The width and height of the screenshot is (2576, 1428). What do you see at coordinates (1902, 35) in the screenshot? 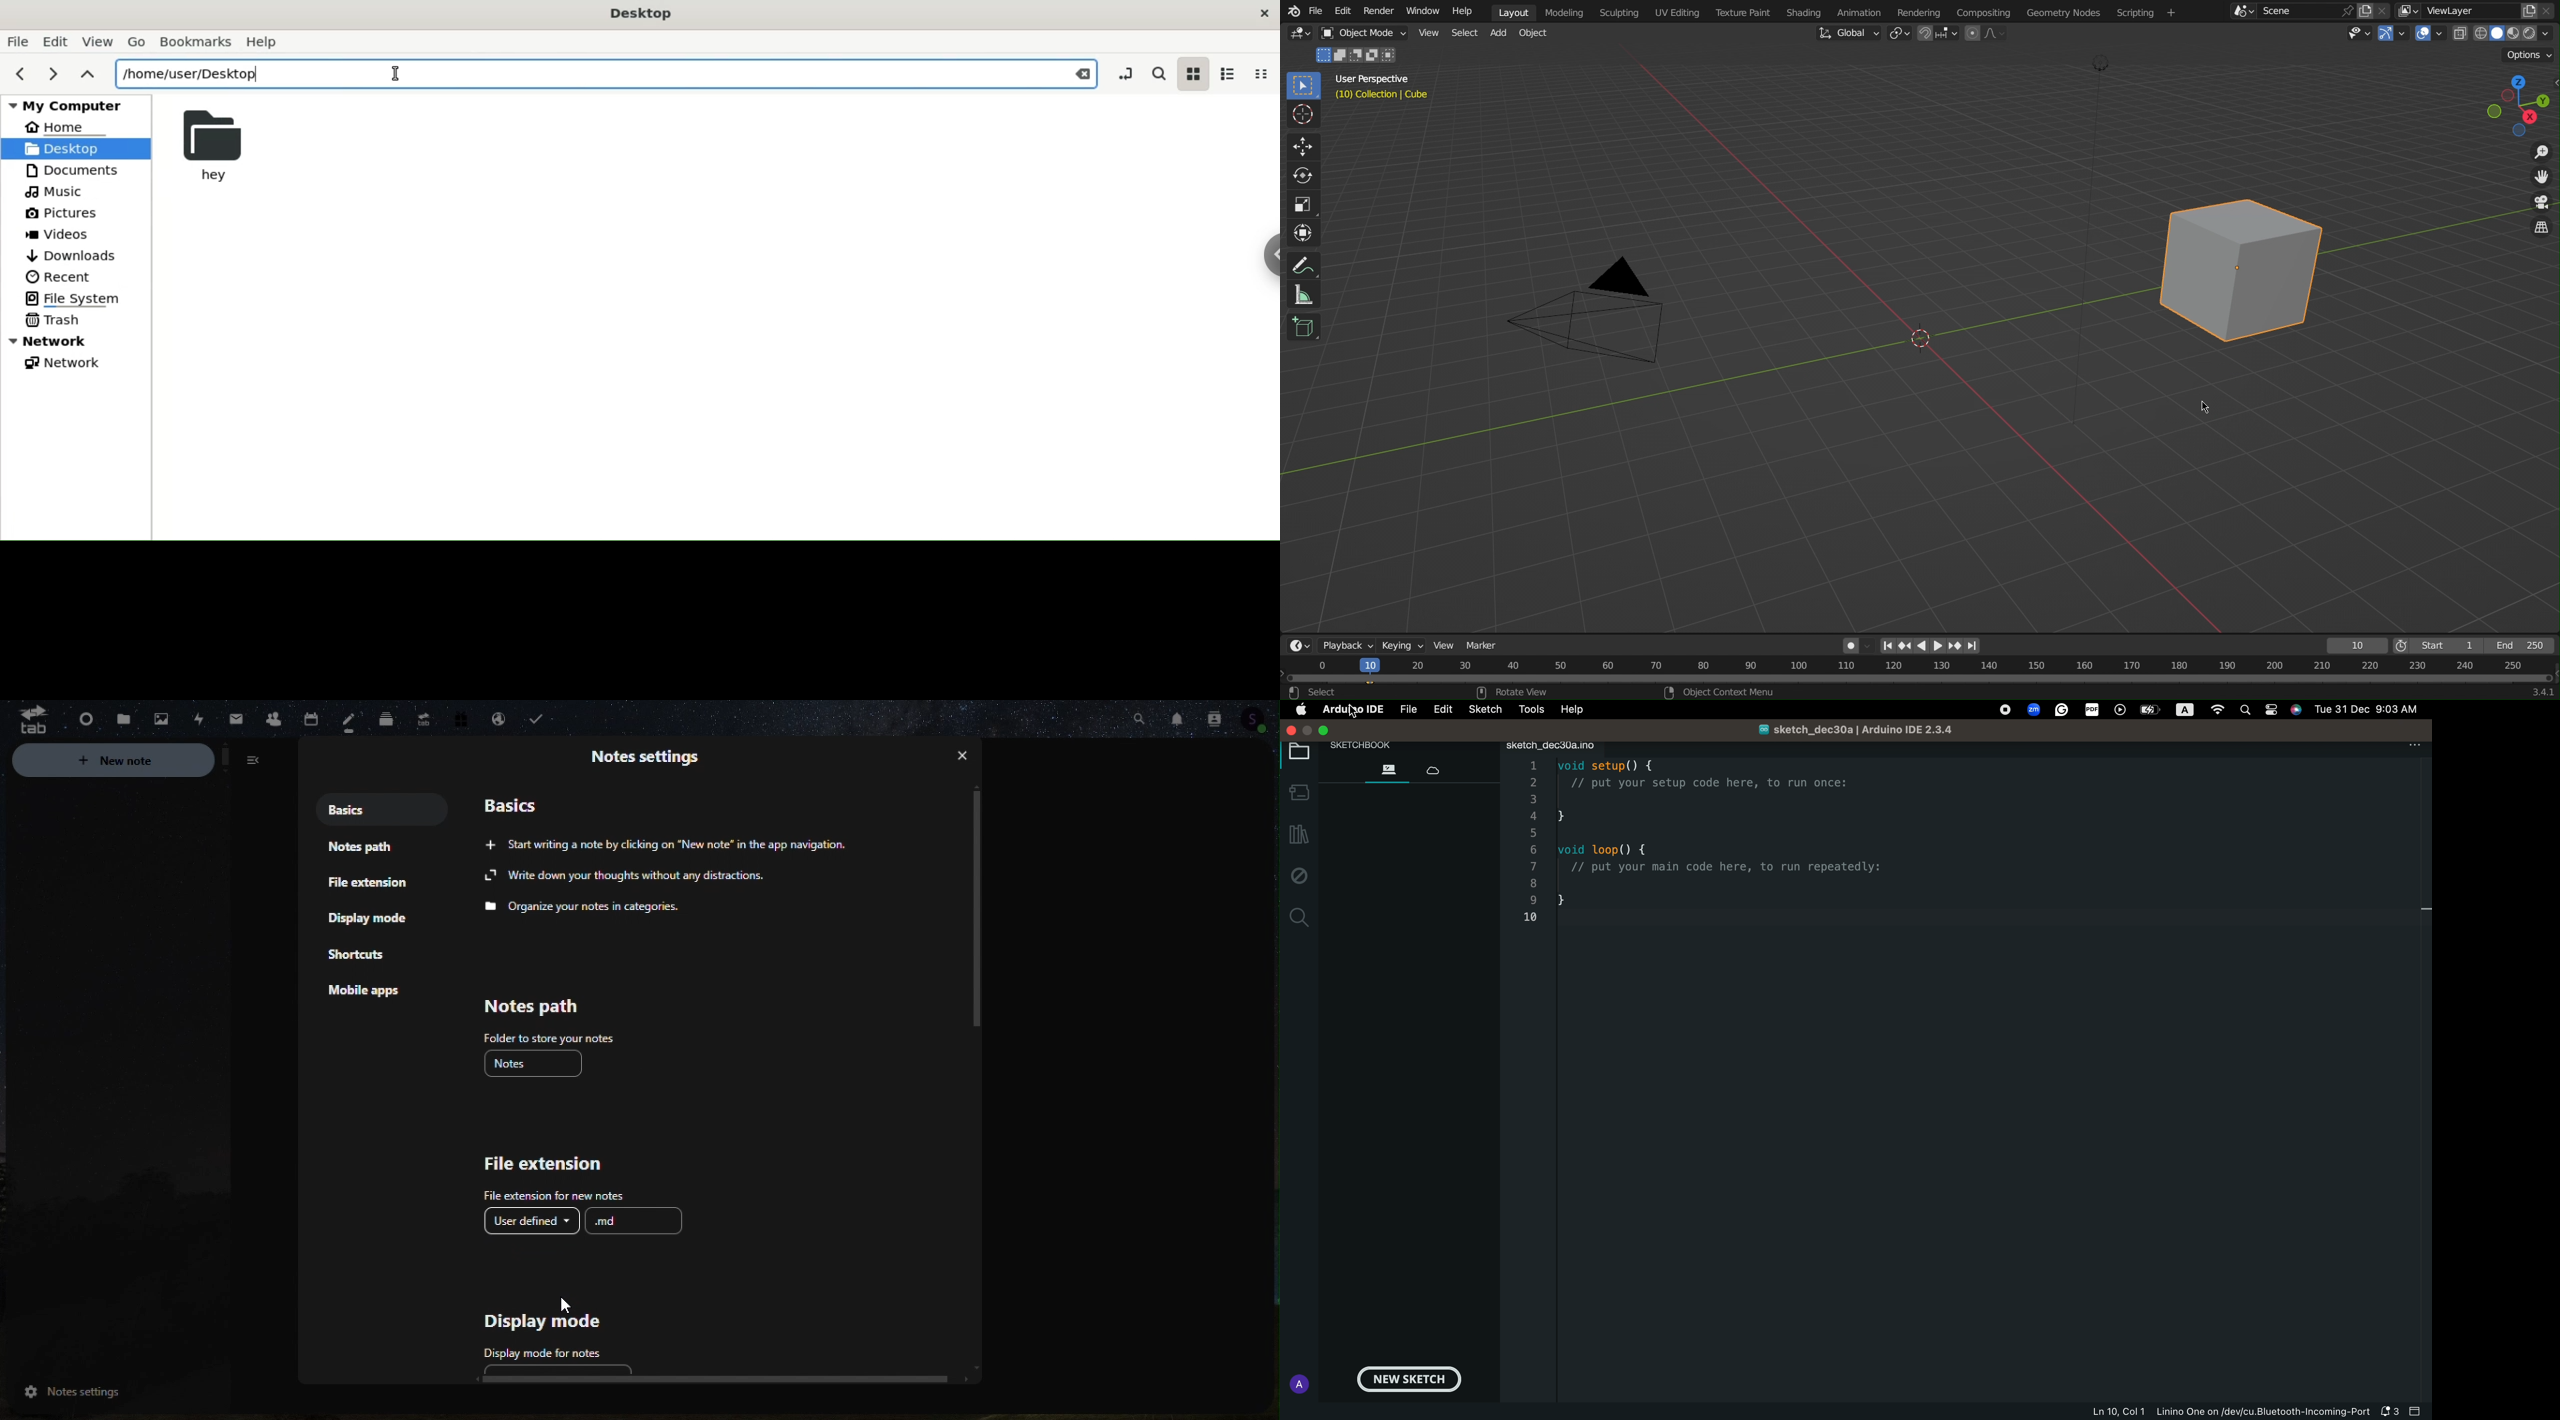
I see `Transform Pivot Point` at bounding box center [1902, 35].